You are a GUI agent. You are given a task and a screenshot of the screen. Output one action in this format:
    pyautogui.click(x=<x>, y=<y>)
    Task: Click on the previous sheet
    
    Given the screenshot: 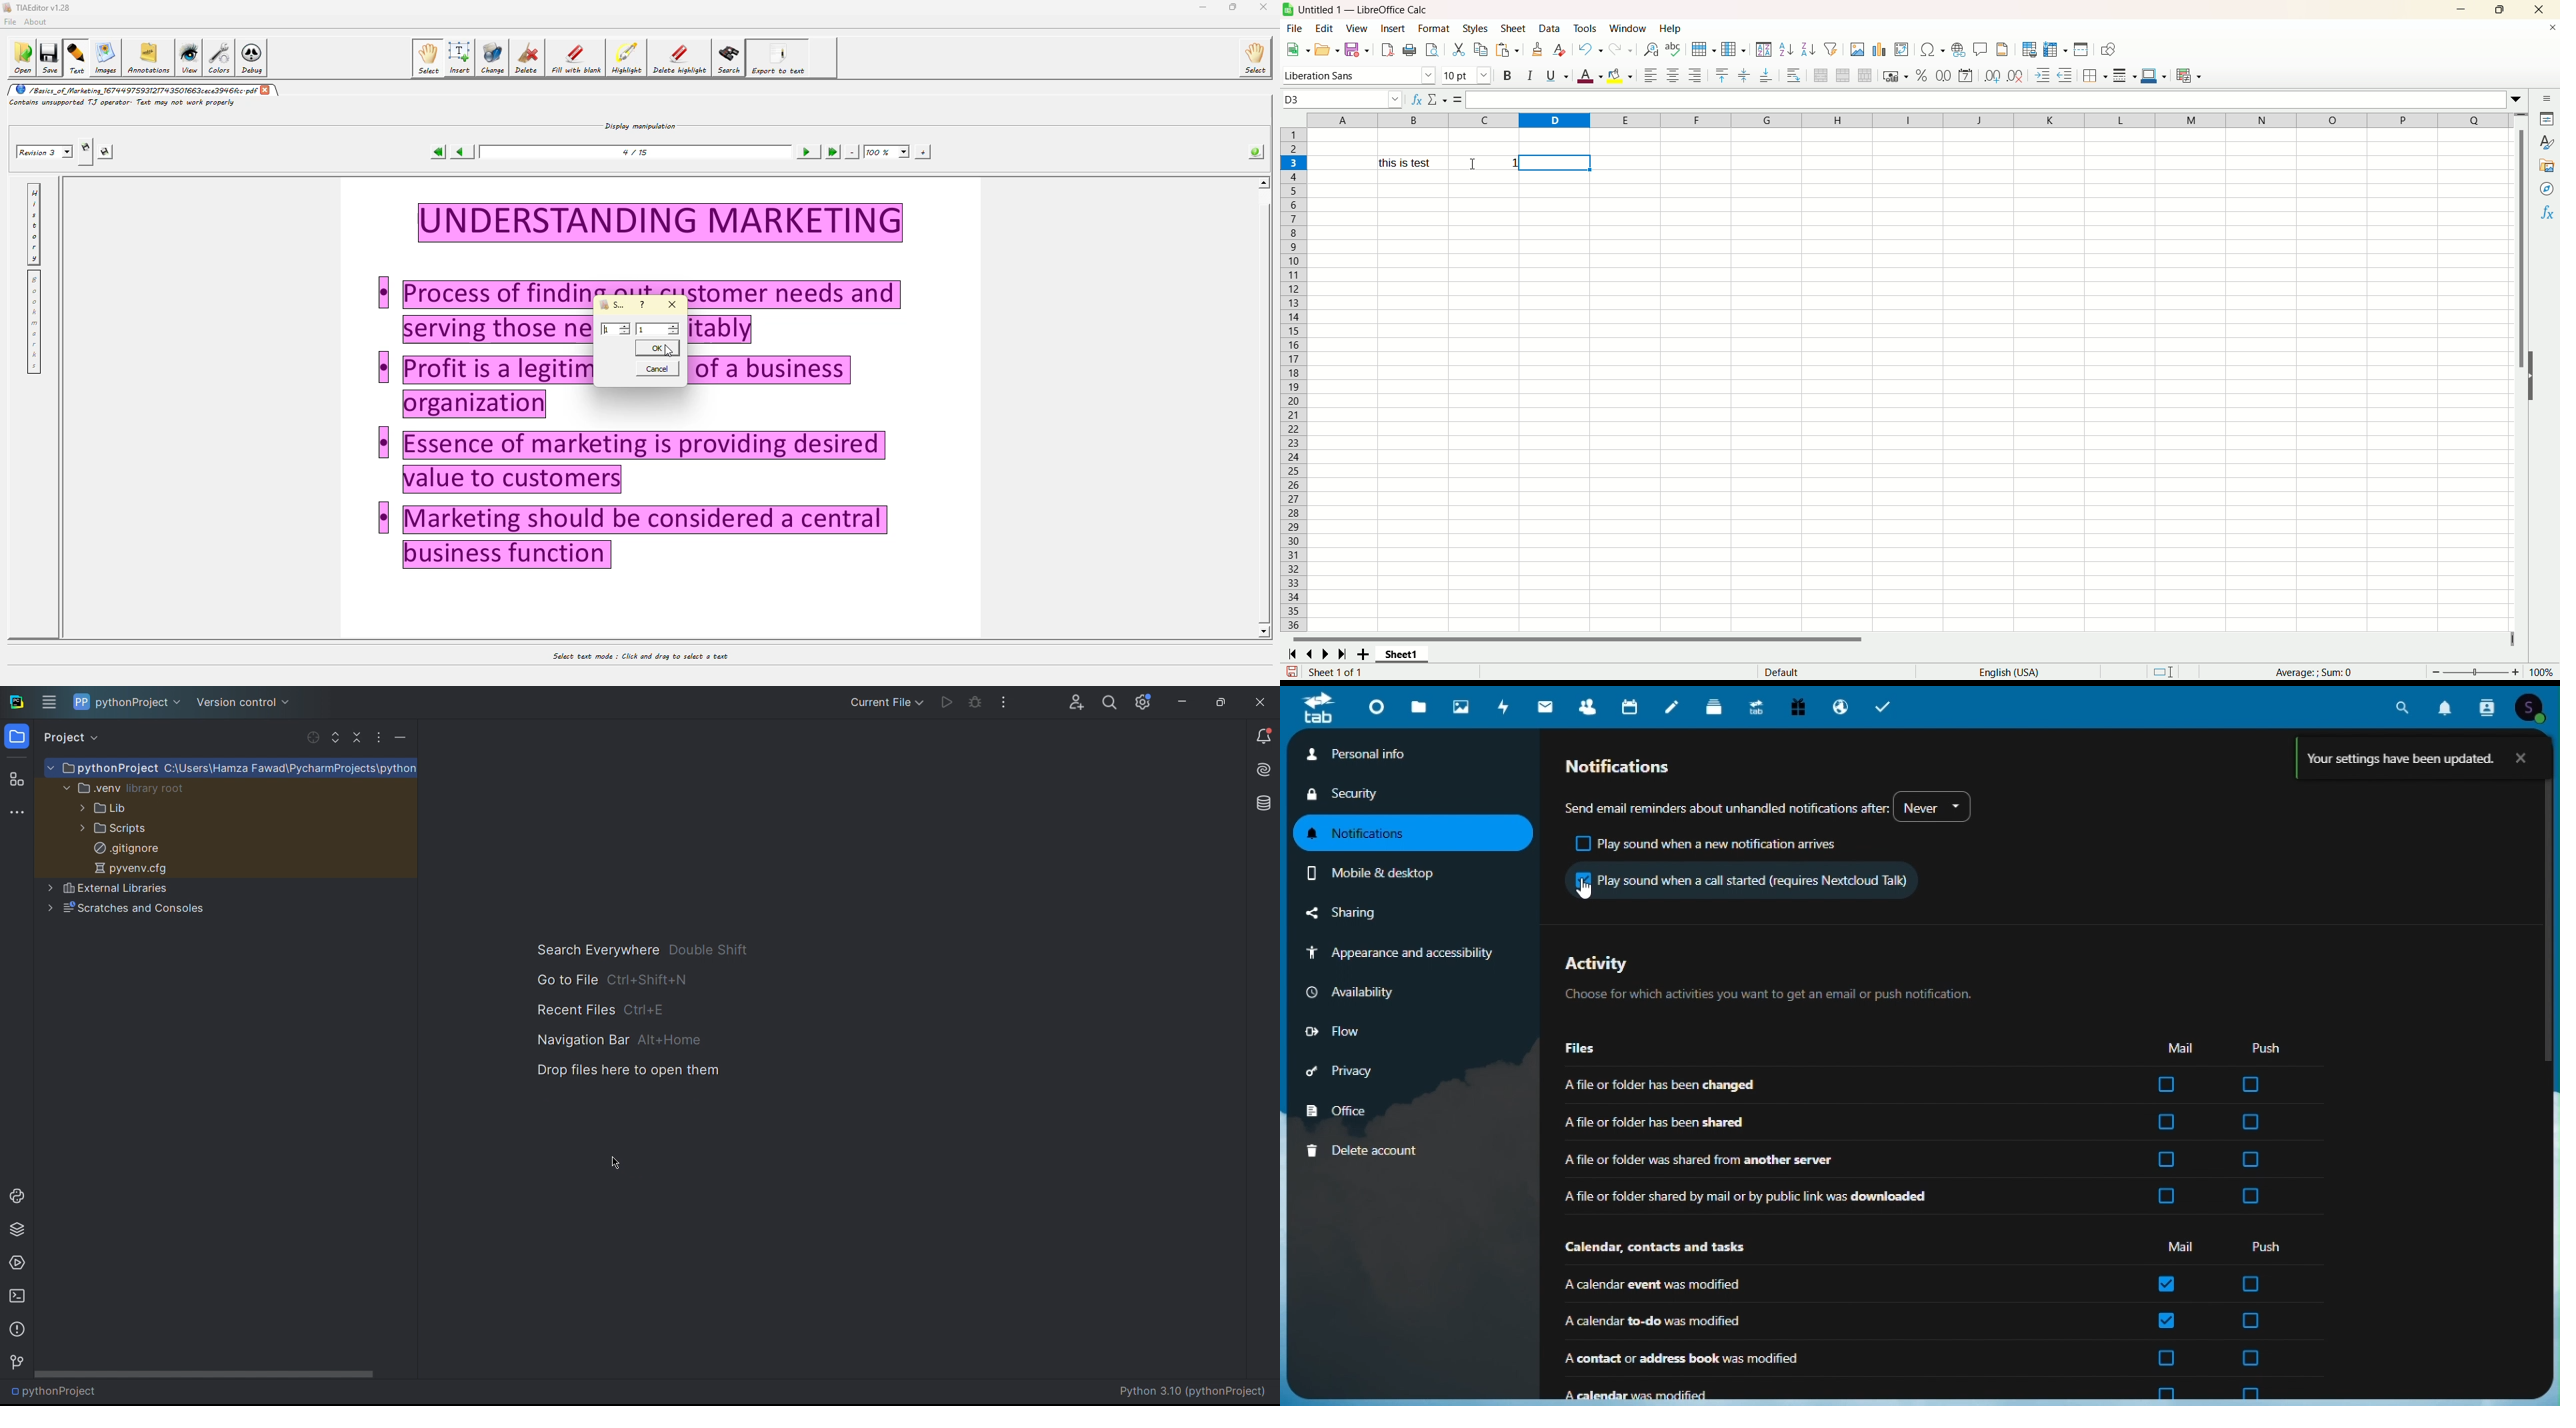 What is the action you would take?
    pyautogui.click(x=1313, y=654)
    